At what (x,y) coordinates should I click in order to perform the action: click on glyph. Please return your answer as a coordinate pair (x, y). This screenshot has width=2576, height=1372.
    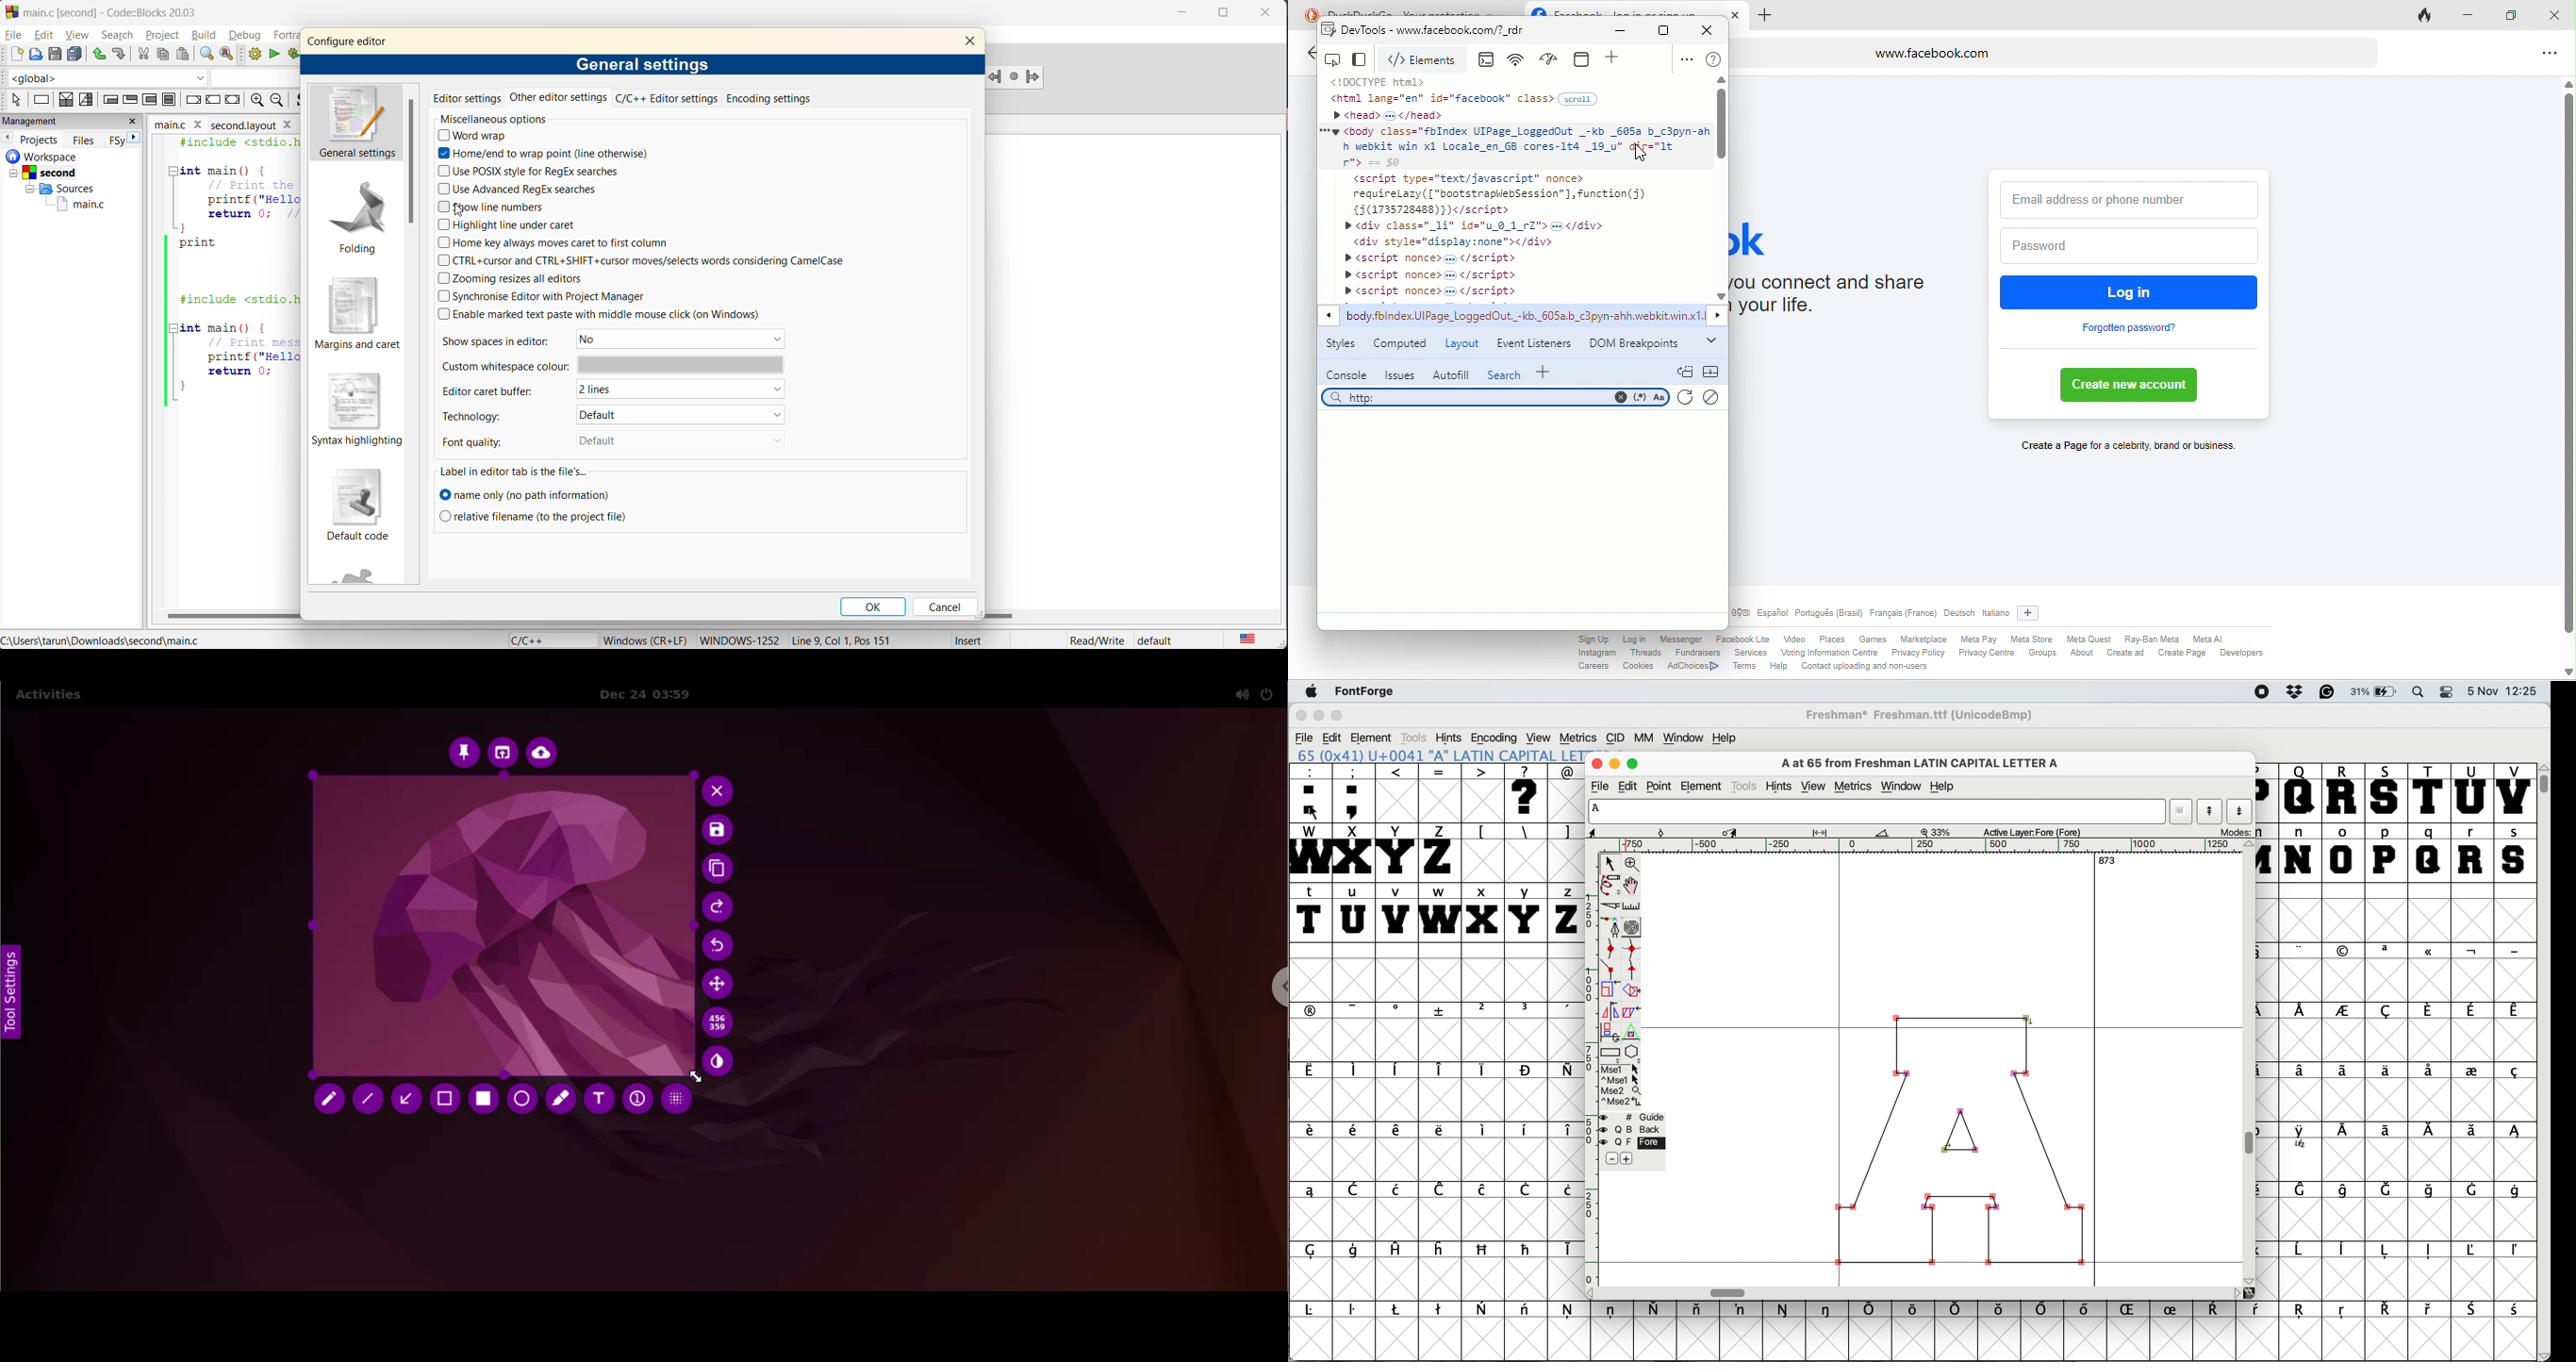
    Looking at the image, I should click on (1956, 1137).